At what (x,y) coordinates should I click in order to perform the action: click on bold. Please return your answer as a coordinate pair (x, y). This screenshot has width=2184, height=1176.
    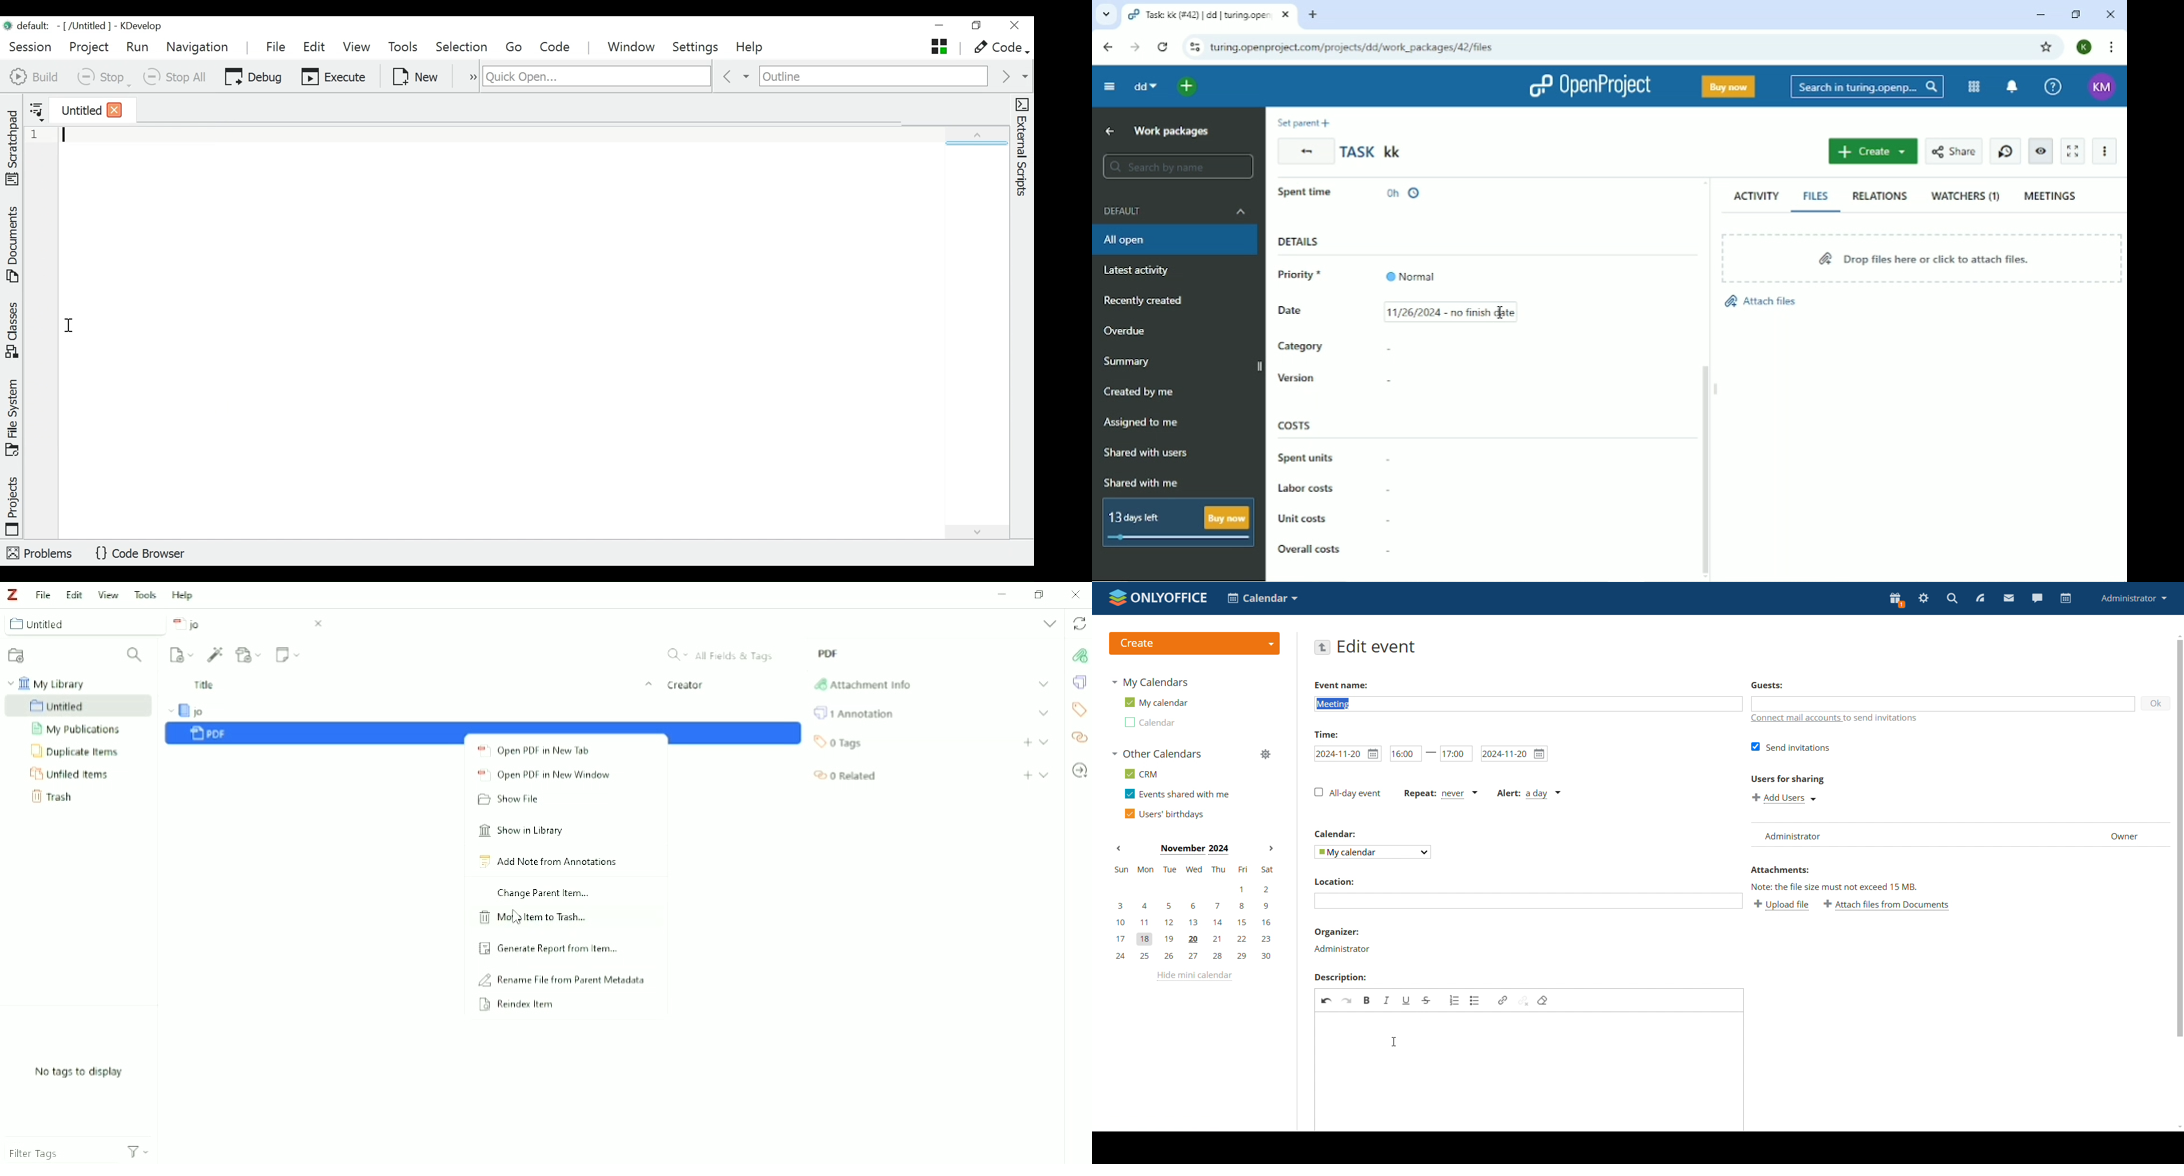
    Looking at the image, I should click on (1368, 1000).